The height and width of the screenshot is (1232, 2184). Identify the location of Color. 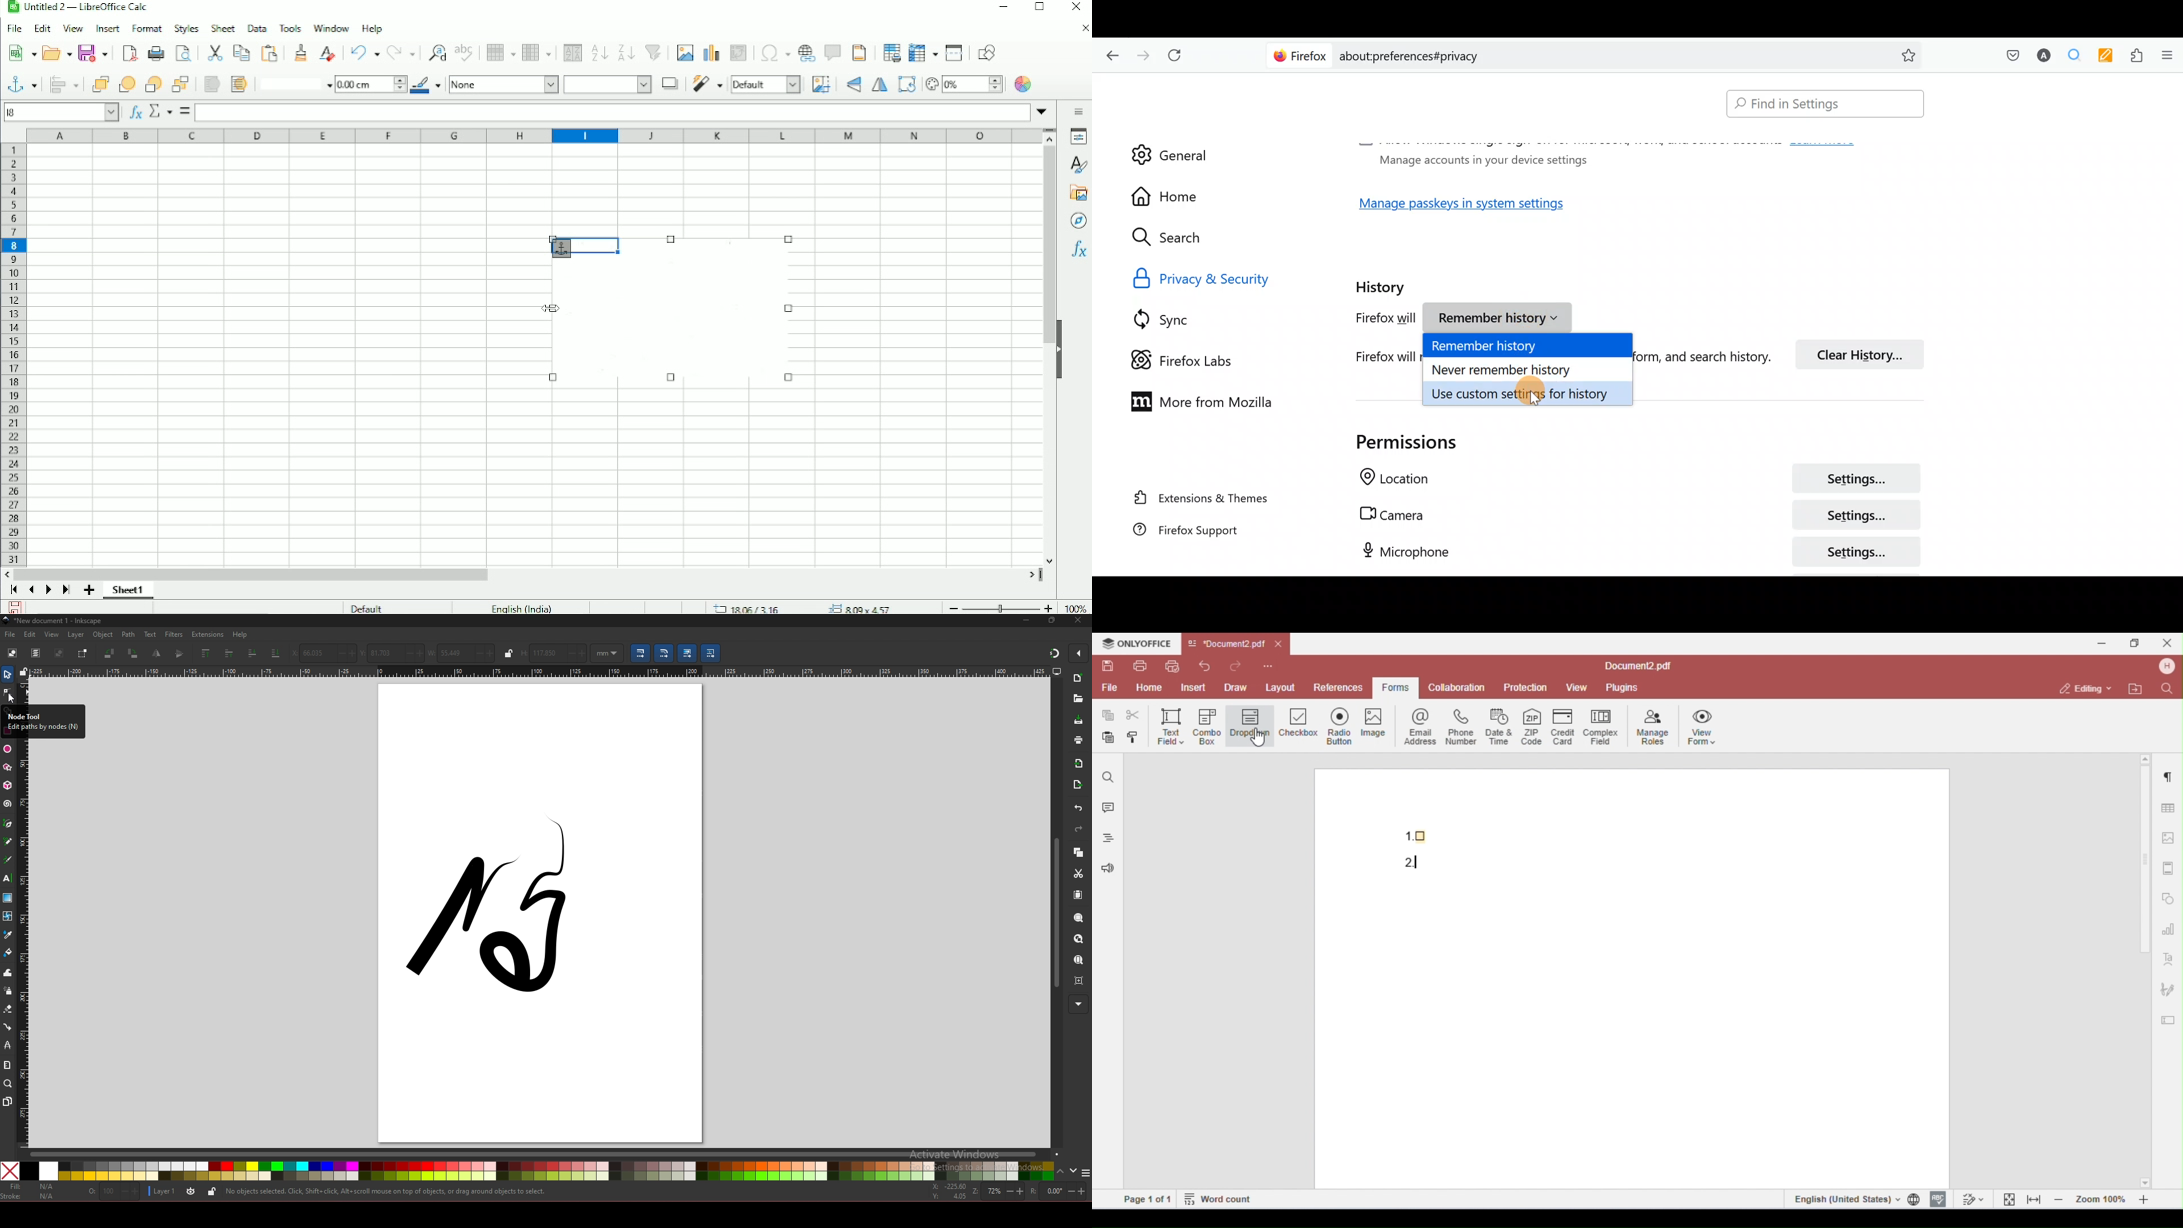
(1025, 84).